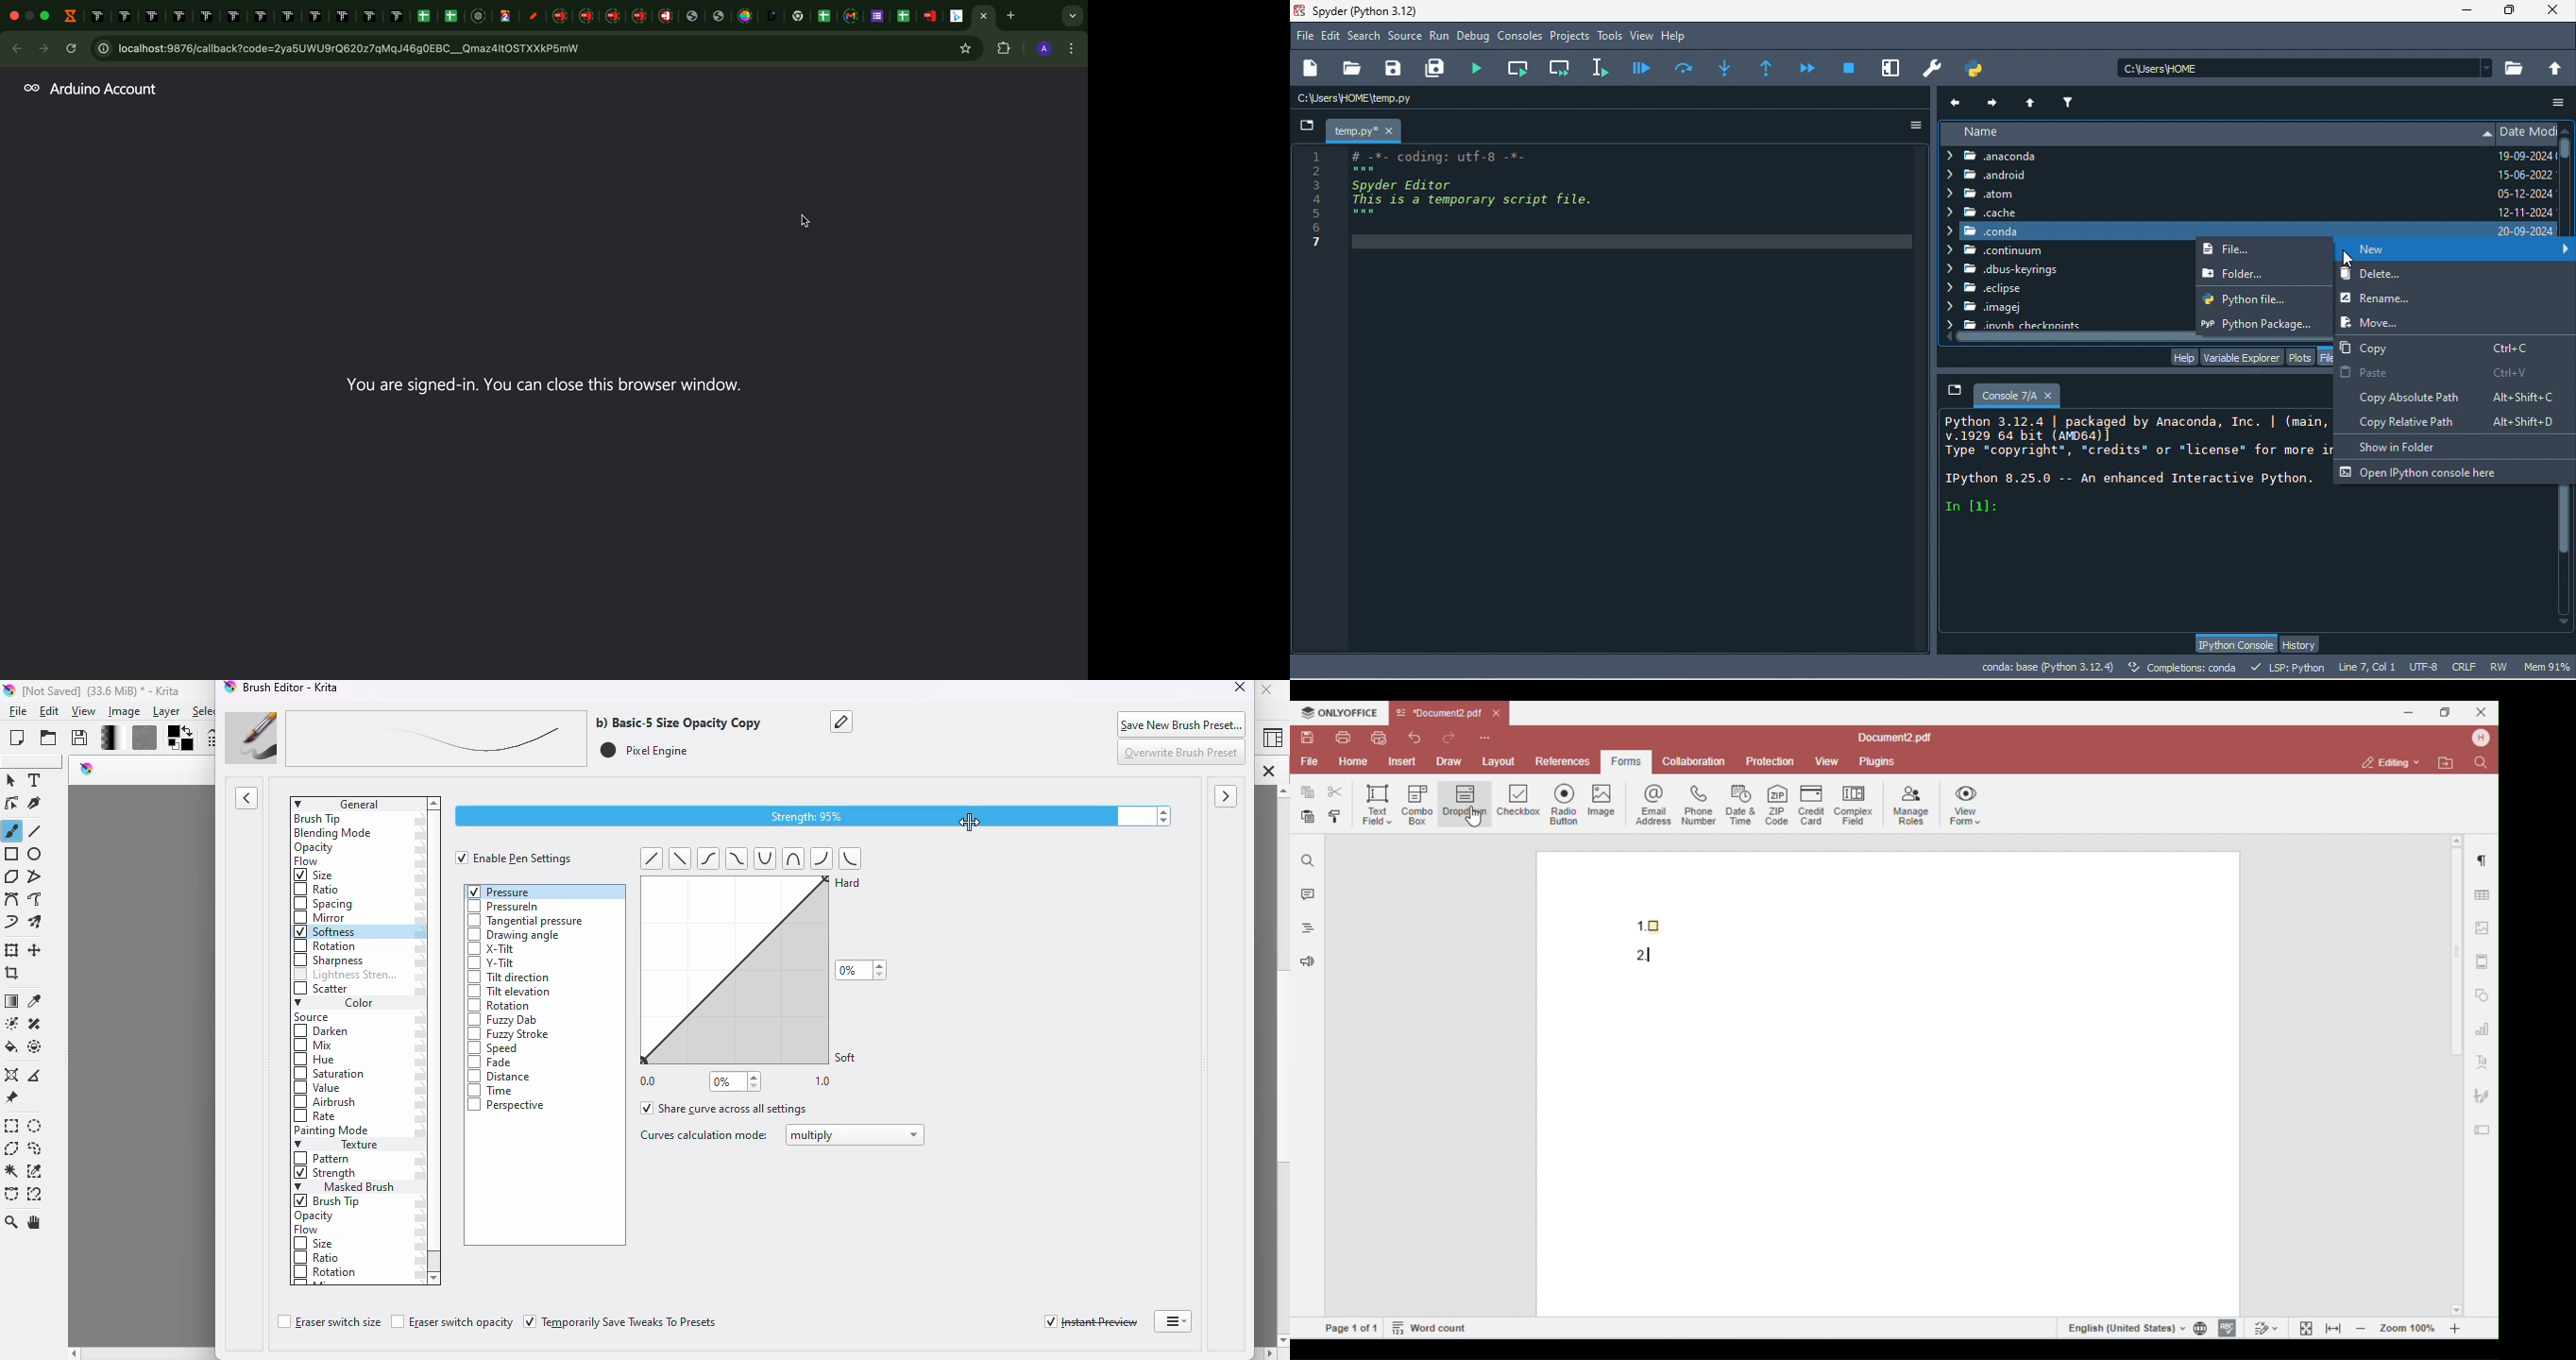  What do you see at coordinates (1958, 102) in the screenshot?
I see `previous` at bounding box center [1958, 102].